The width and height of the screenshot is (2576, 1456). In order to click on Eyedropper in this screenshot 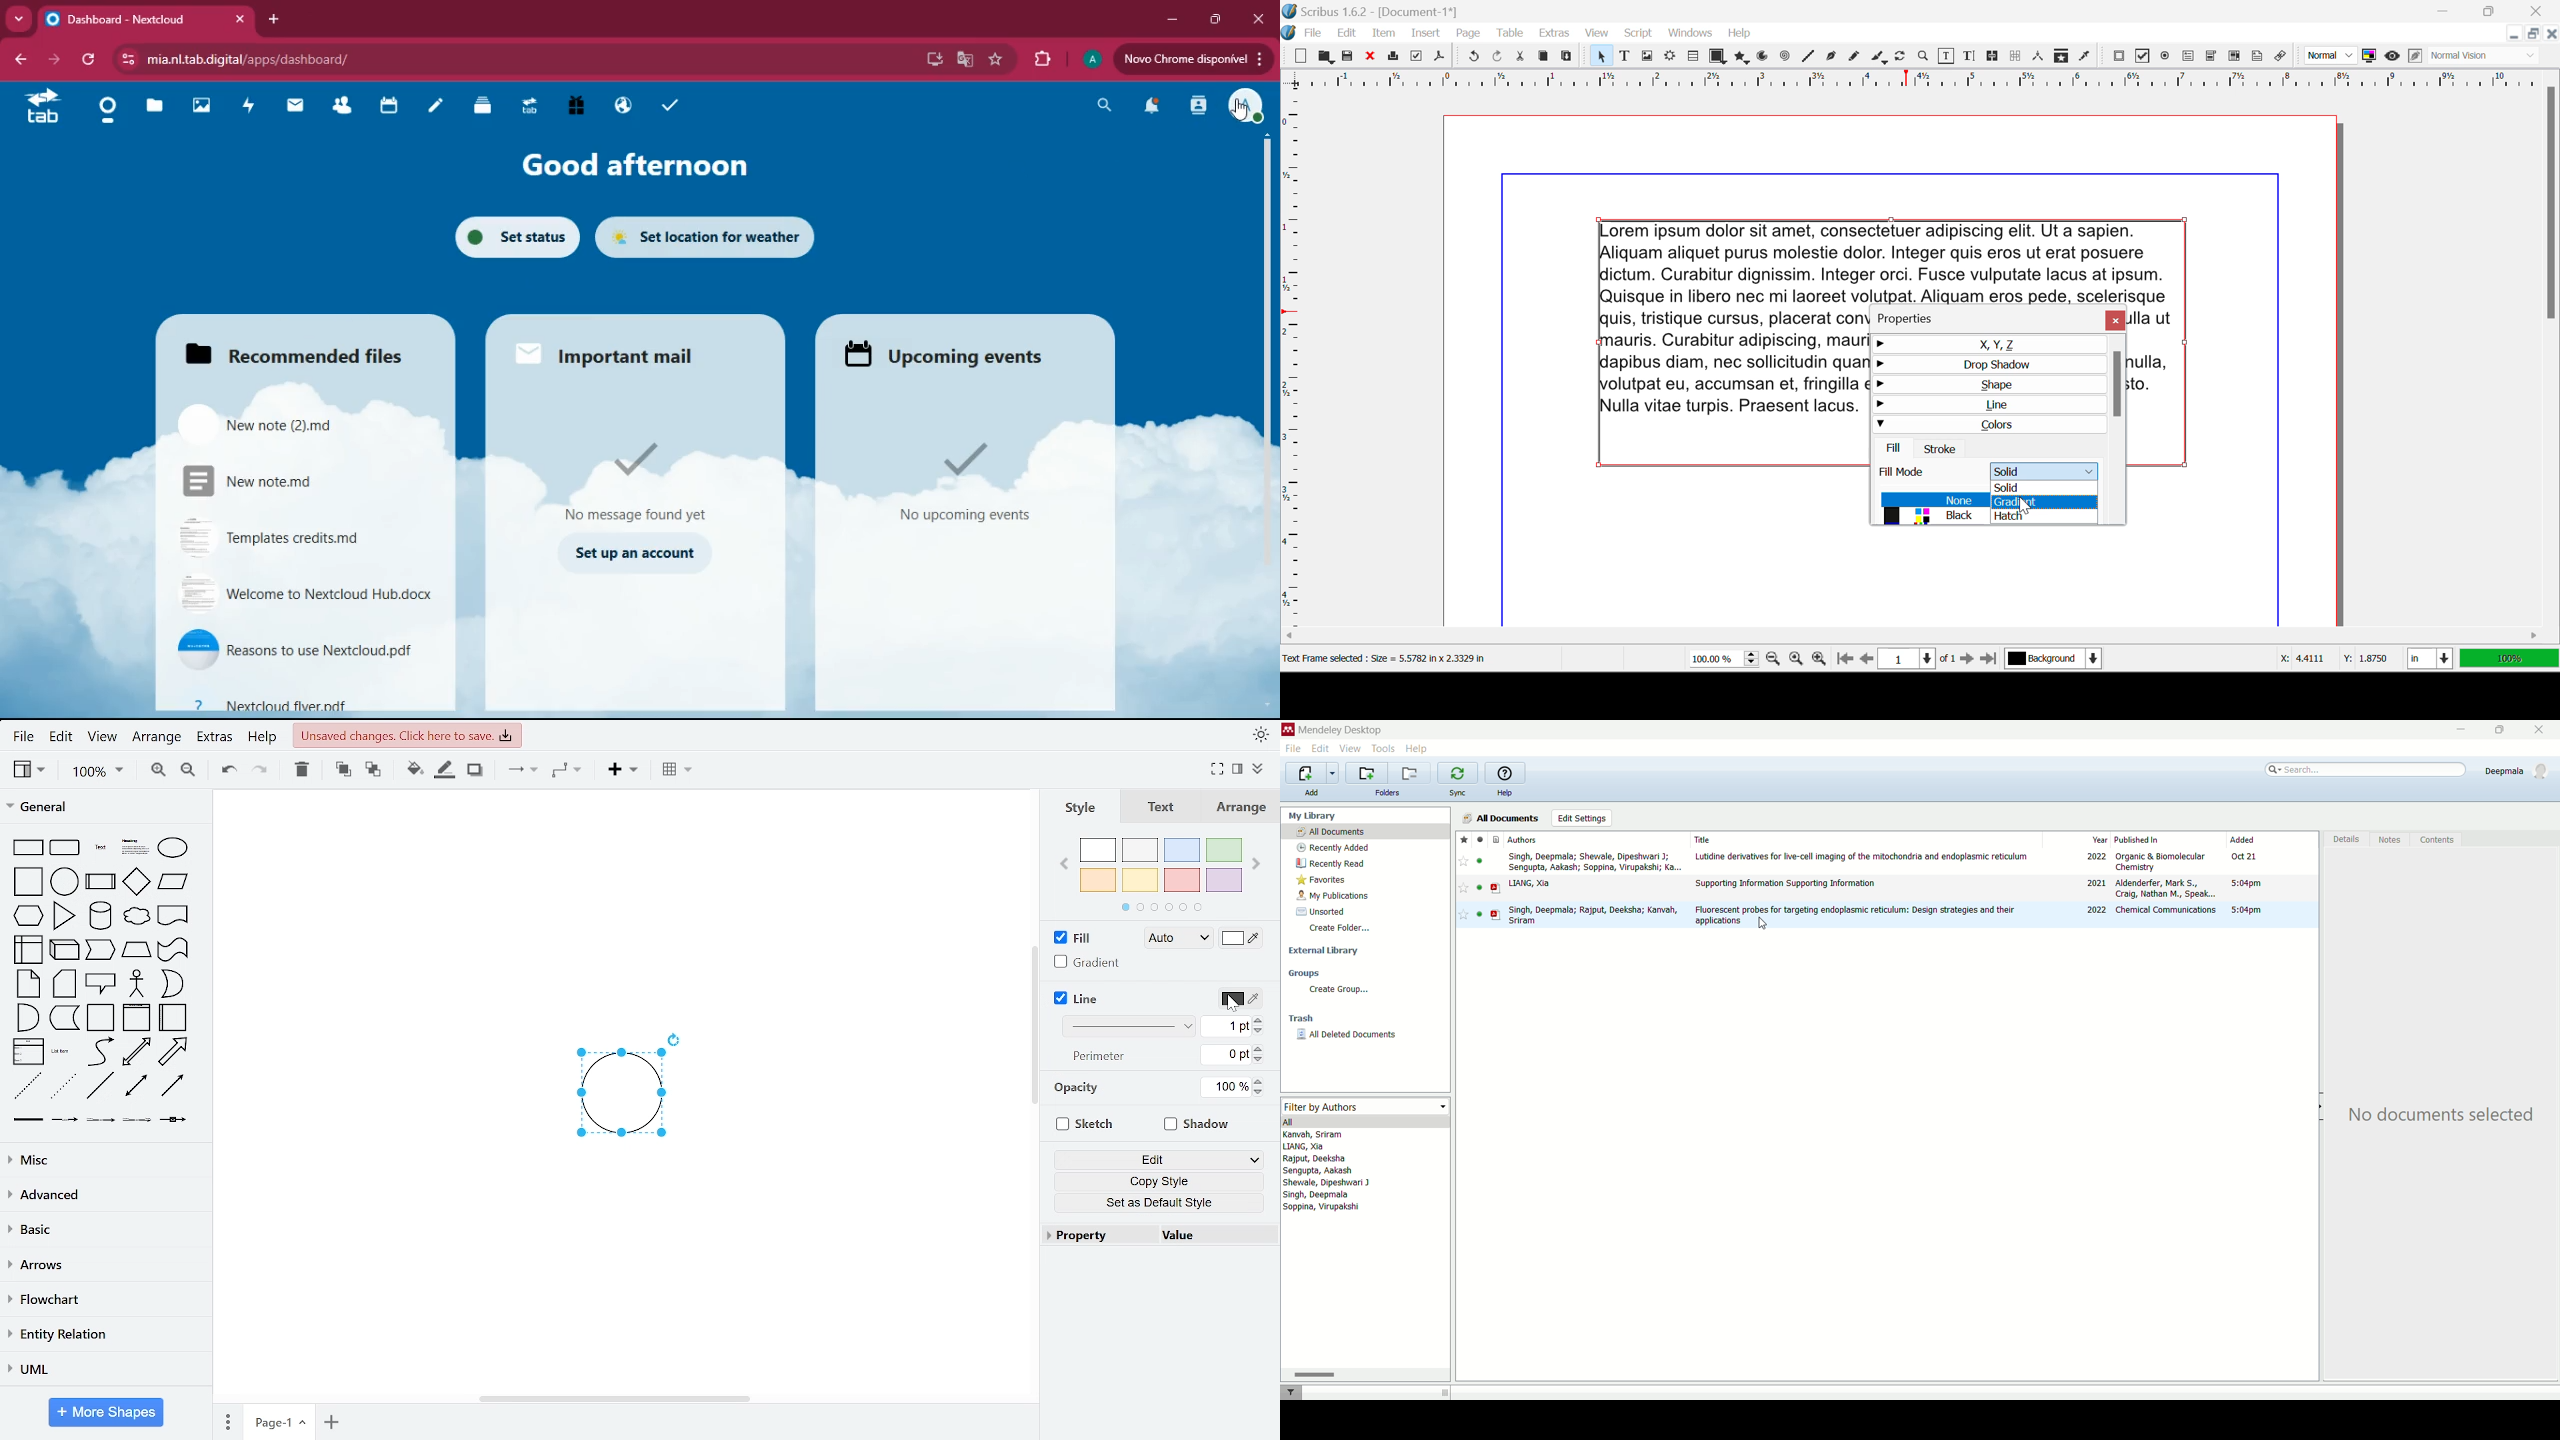, I will do `click(2084, 58)`.